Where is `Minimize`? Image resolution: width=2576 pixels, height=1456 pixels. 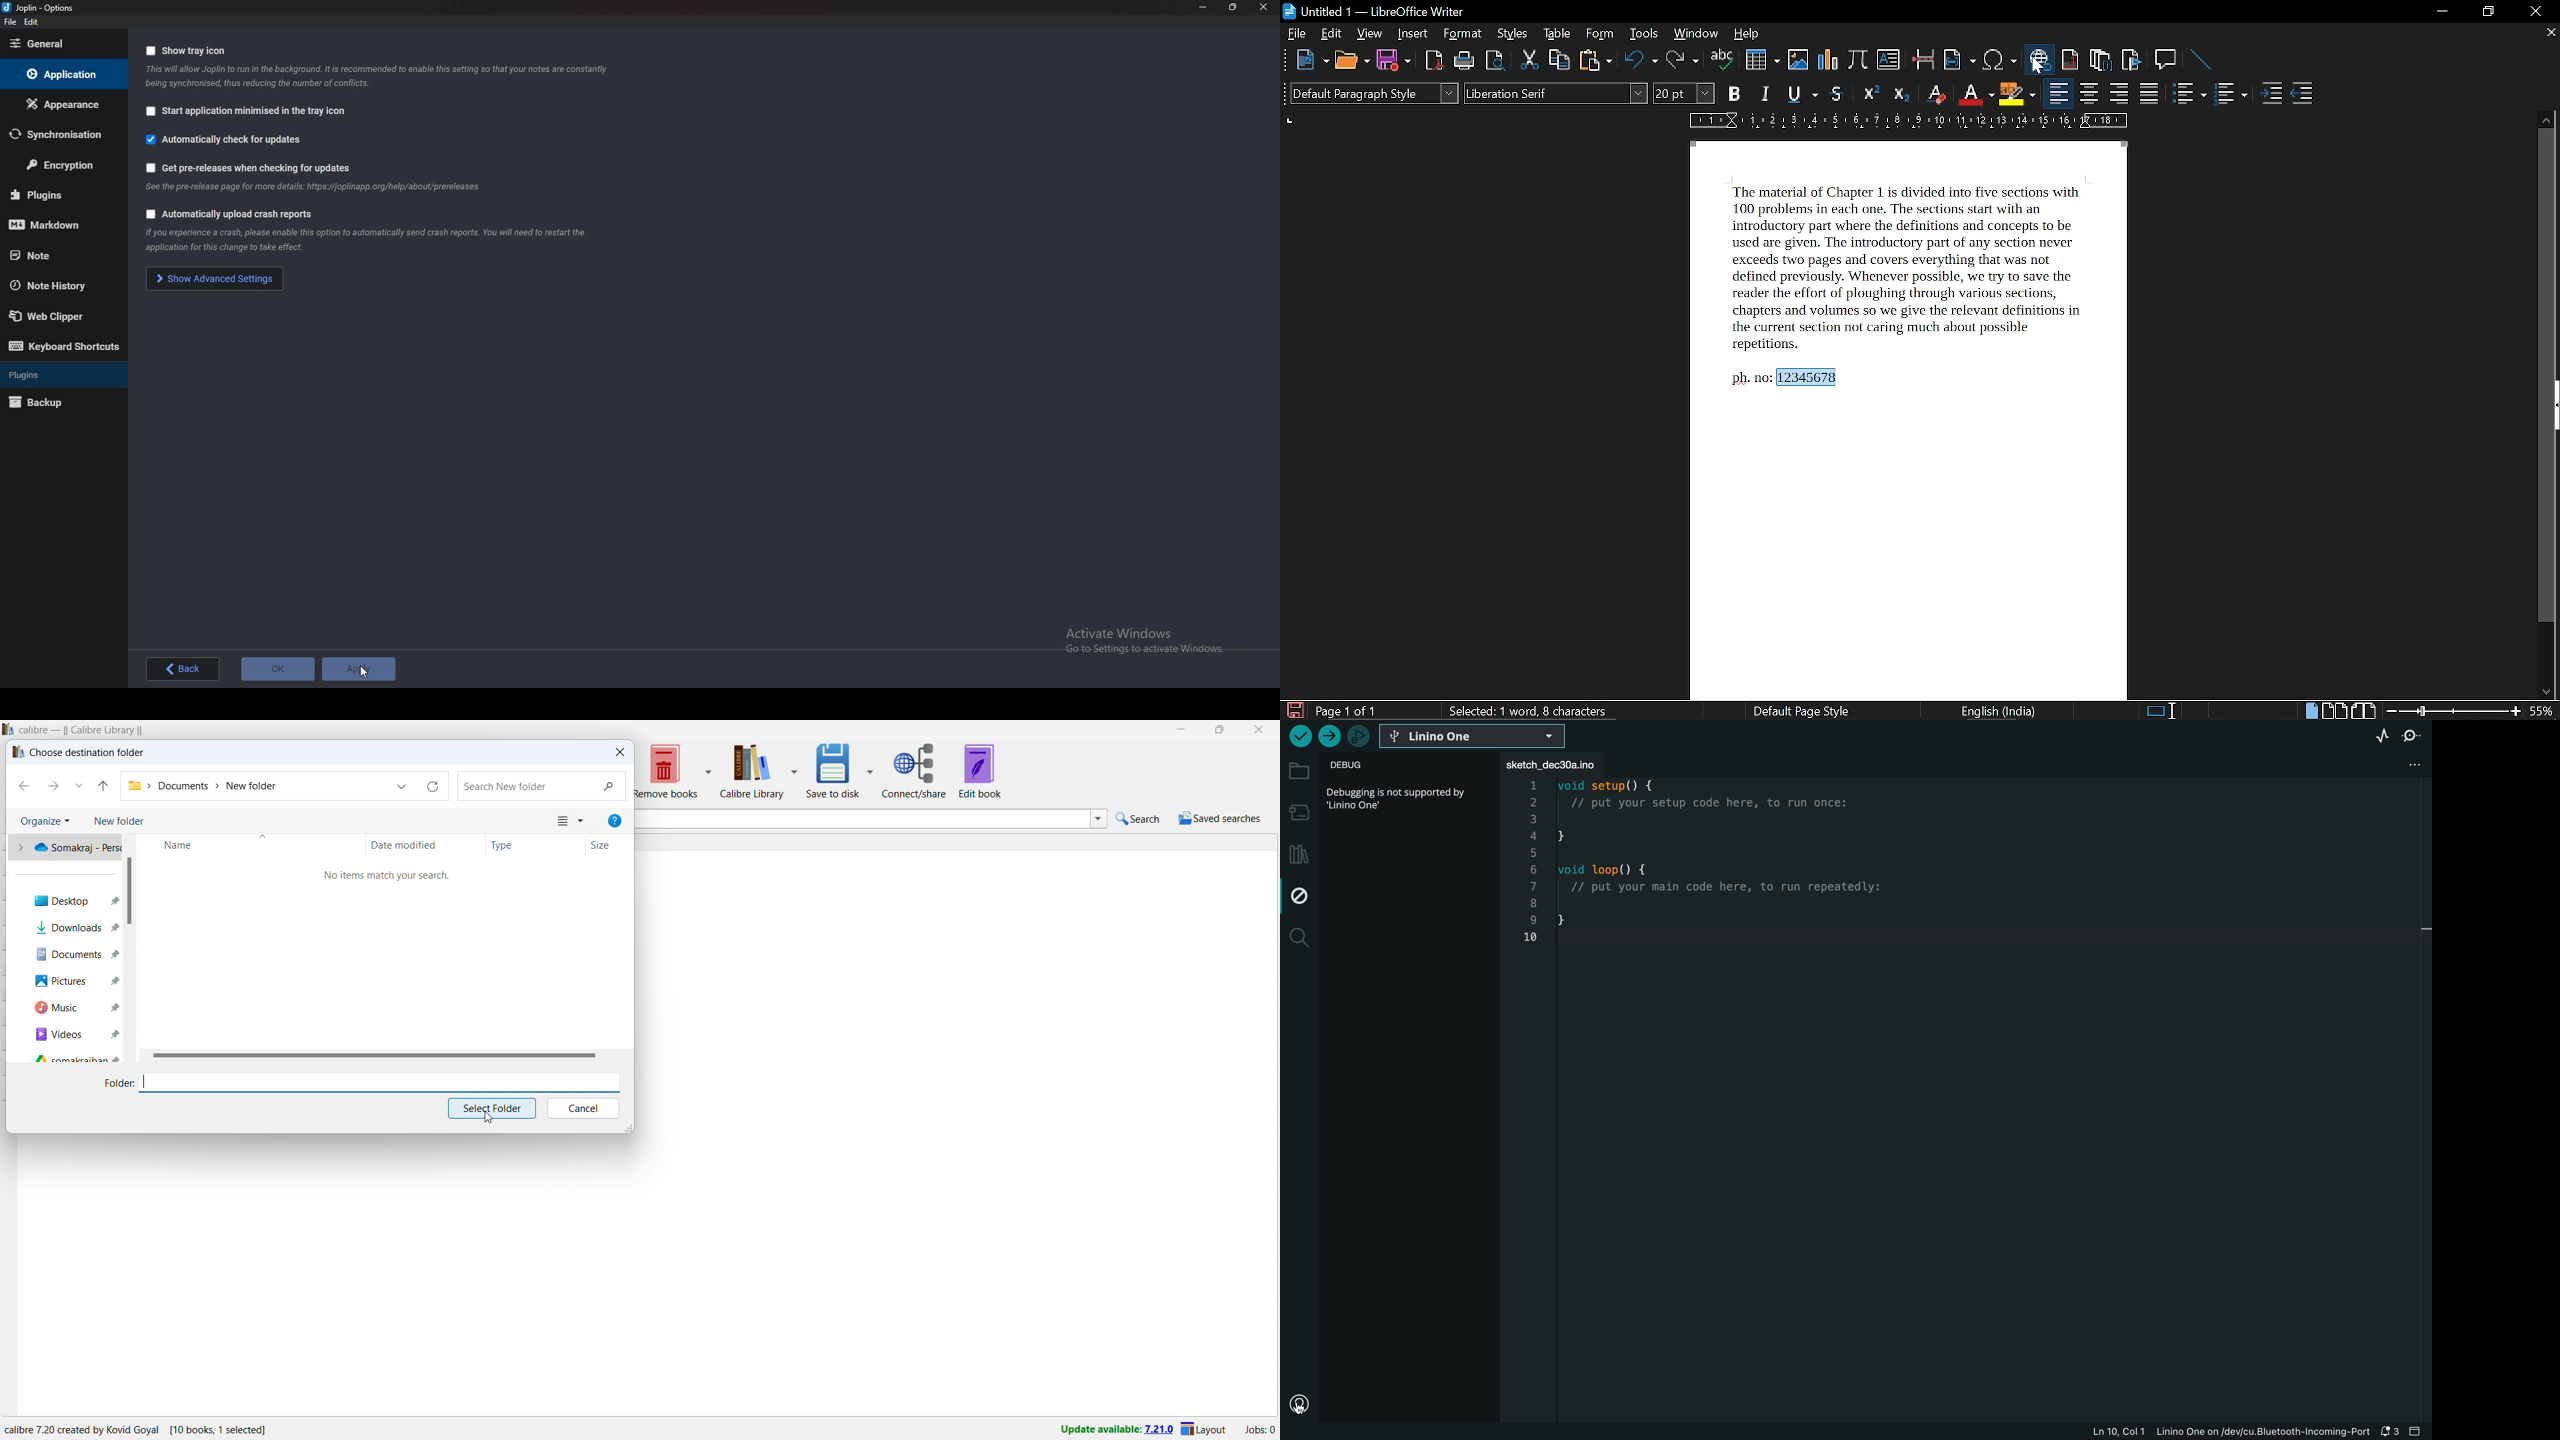 Minimize is located at coordinates (1203, 7).